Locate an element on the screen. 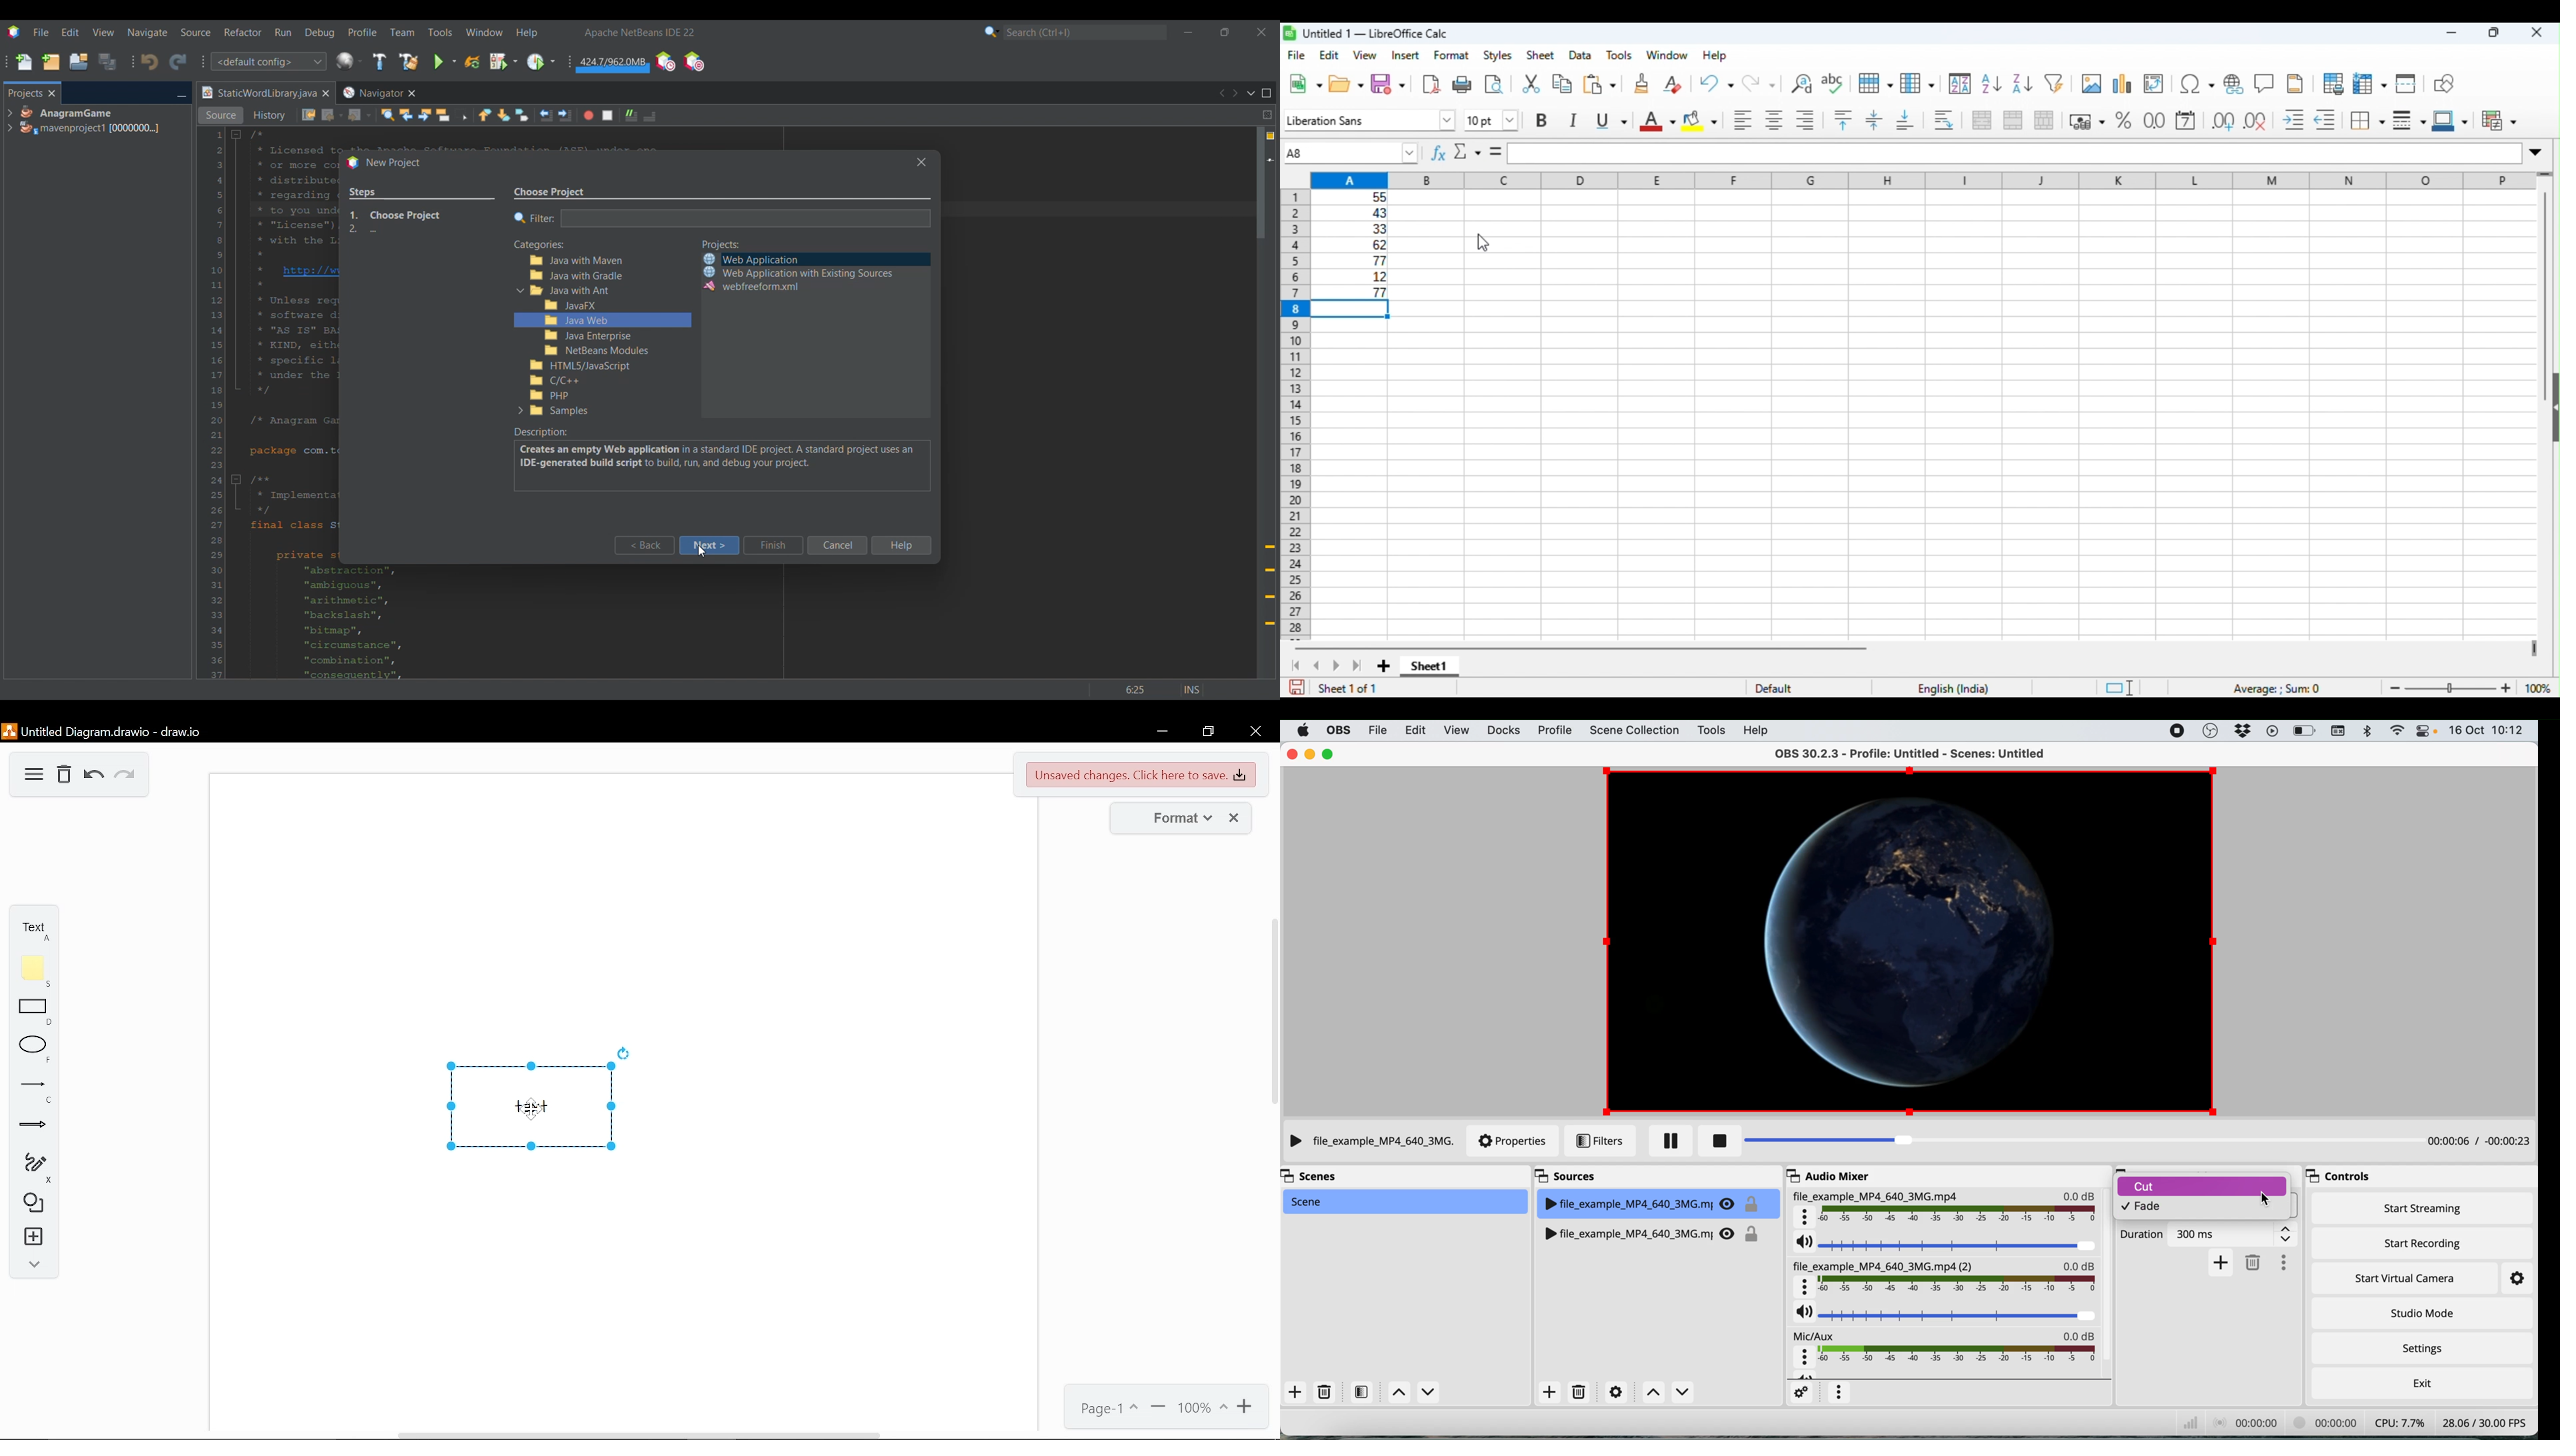  add decimal place is located at coordinates (2221, 121).